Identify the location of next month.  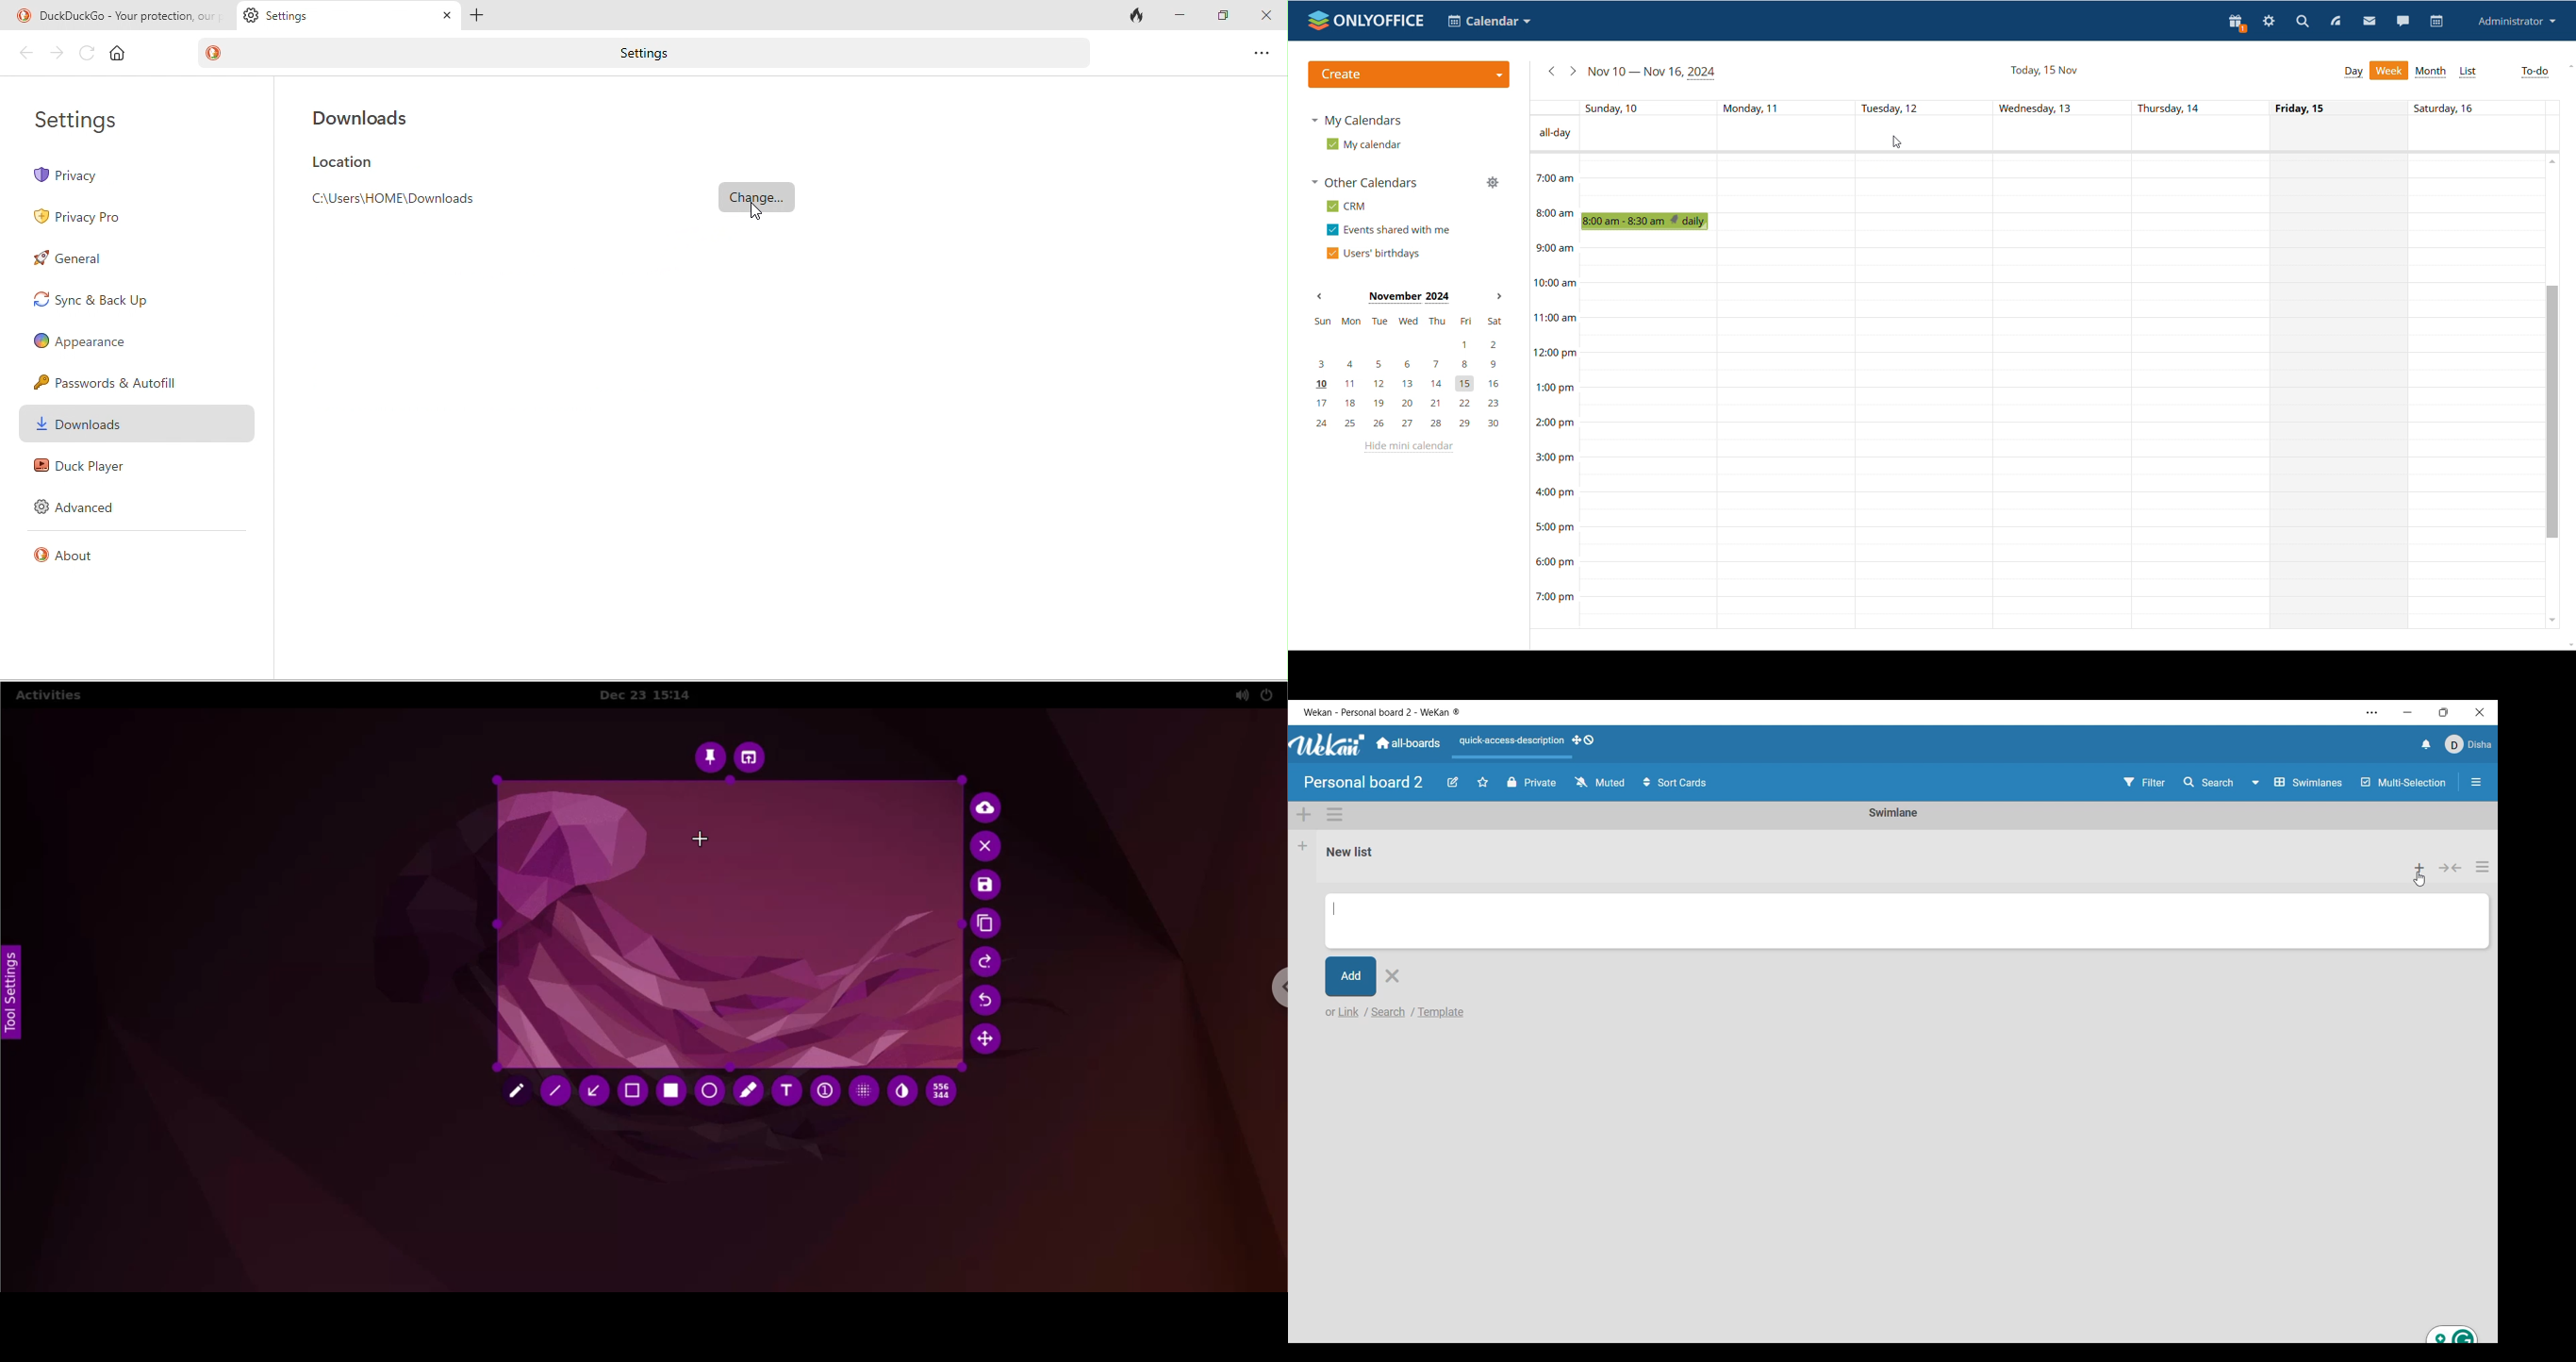
(1499, 297).